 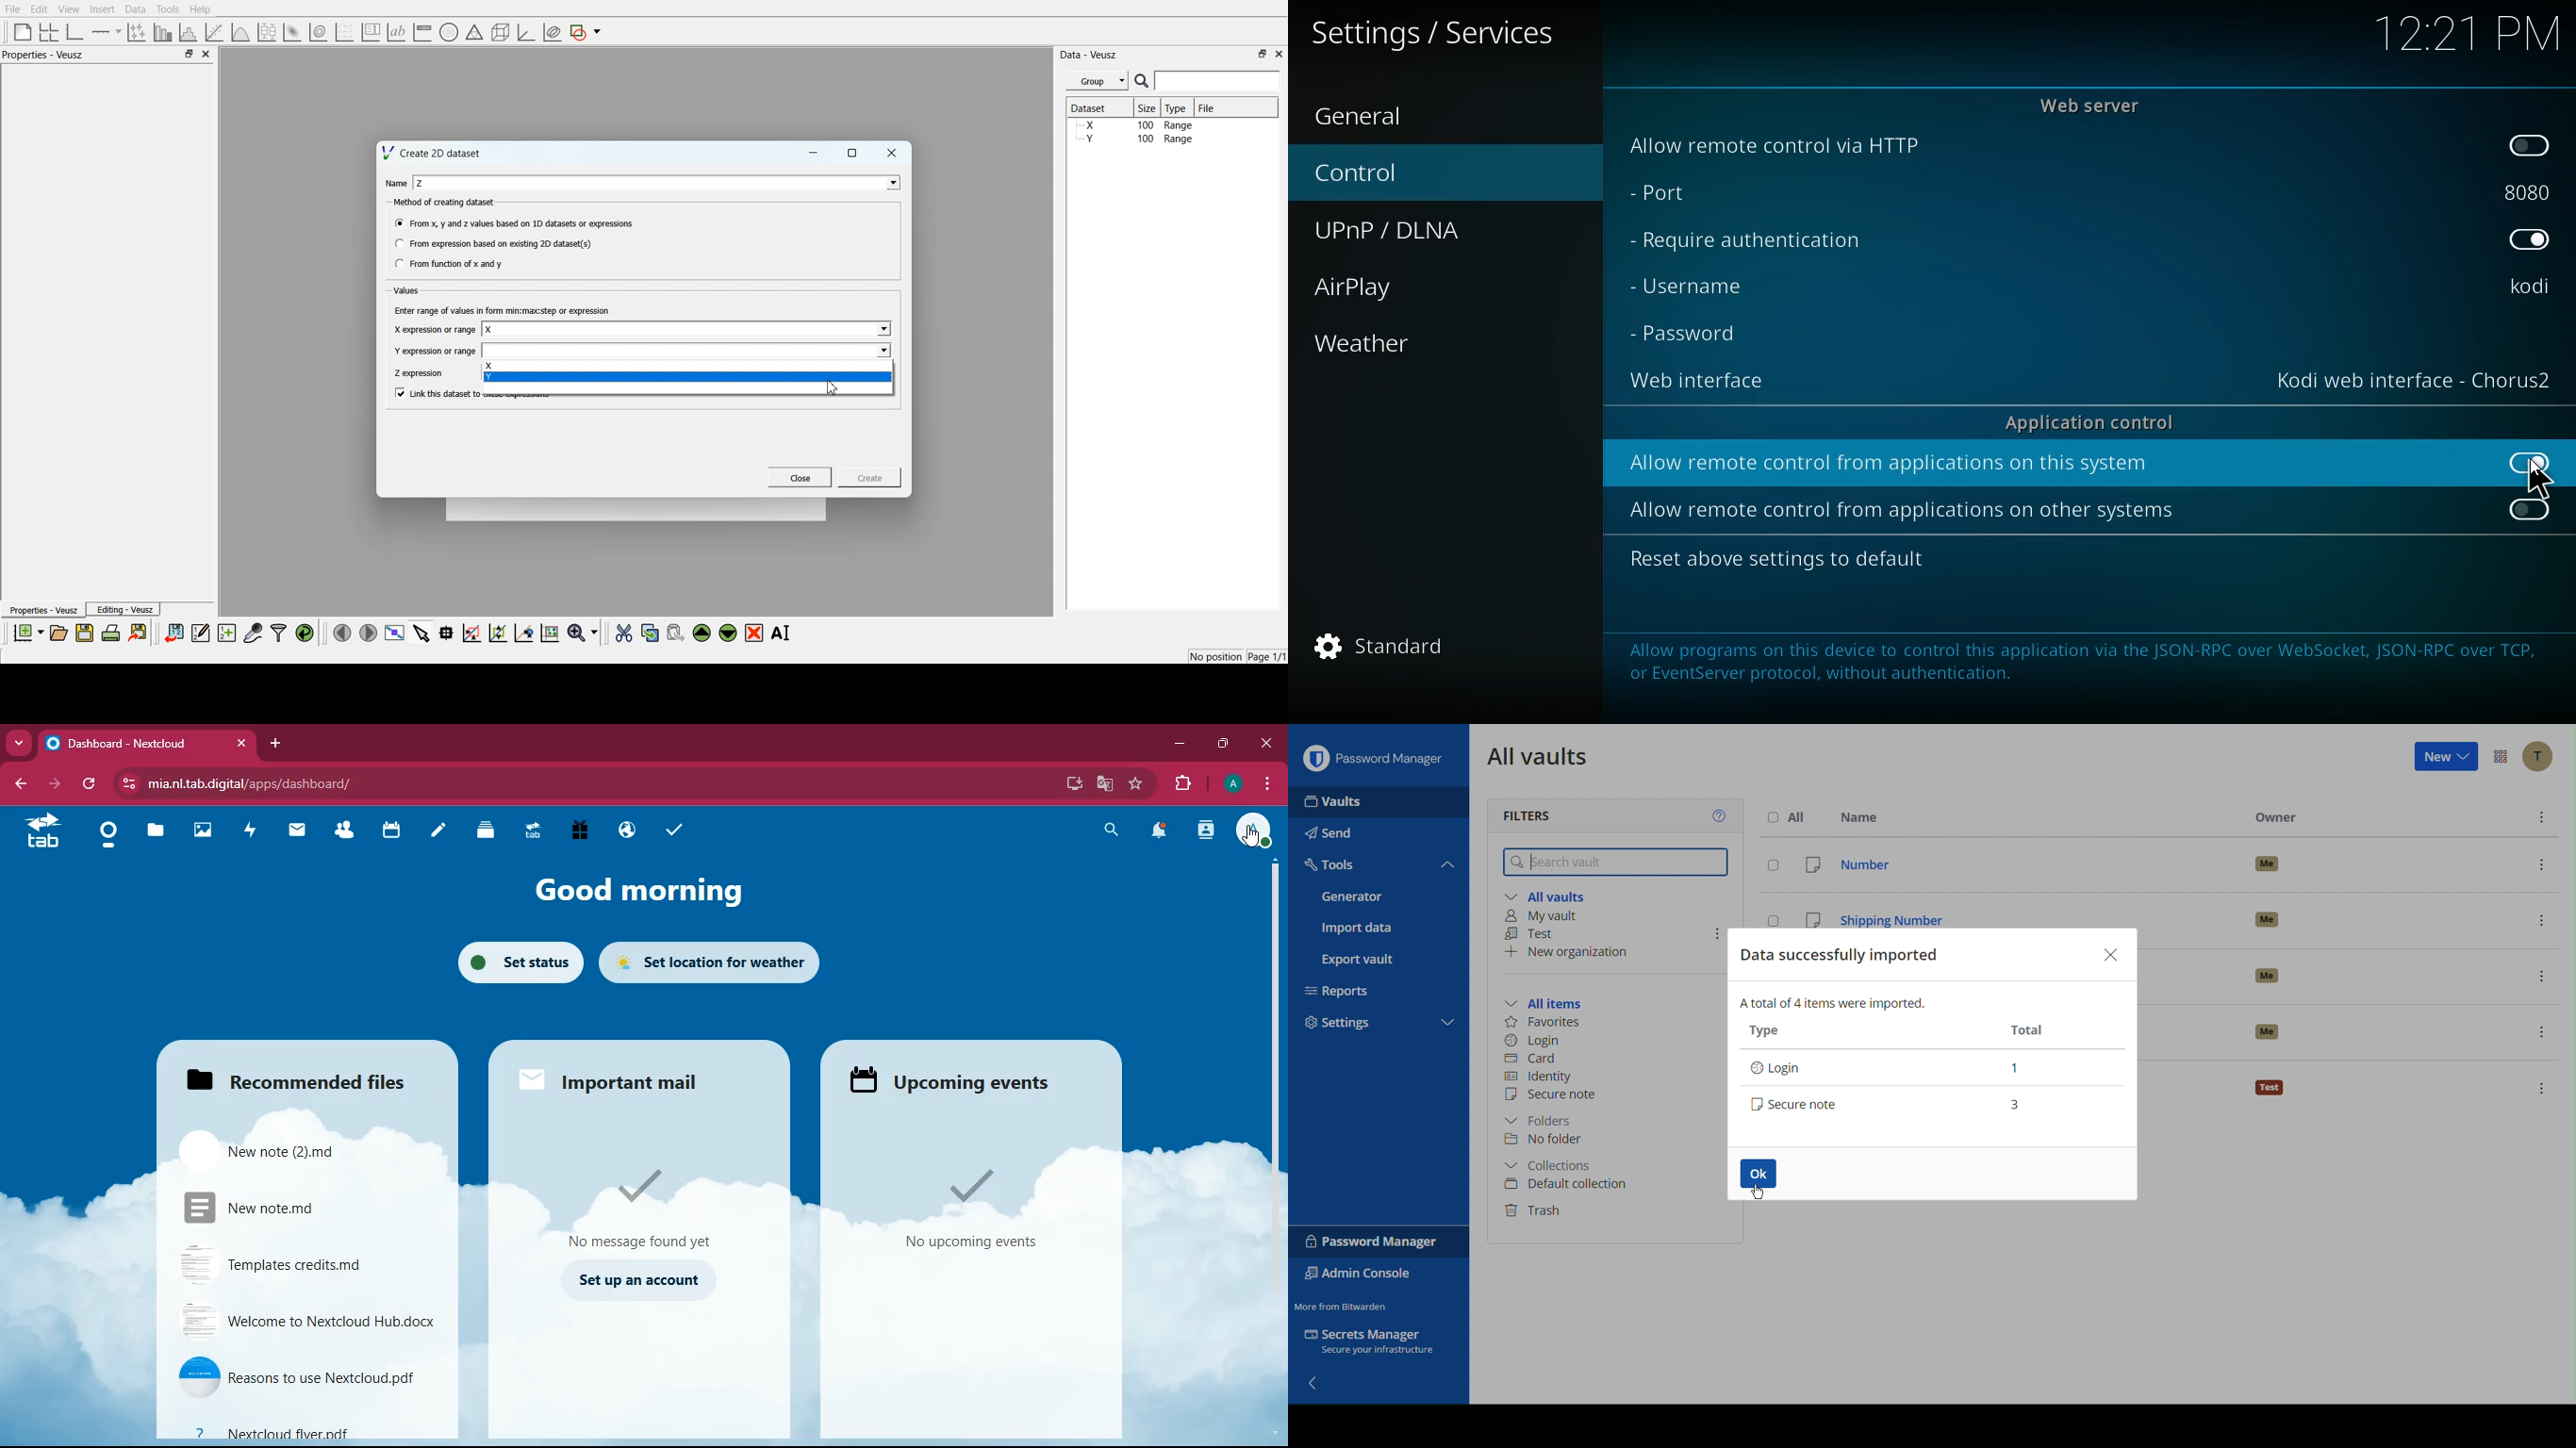 I want to click on expand settings, so click(x=1448, y=1025).